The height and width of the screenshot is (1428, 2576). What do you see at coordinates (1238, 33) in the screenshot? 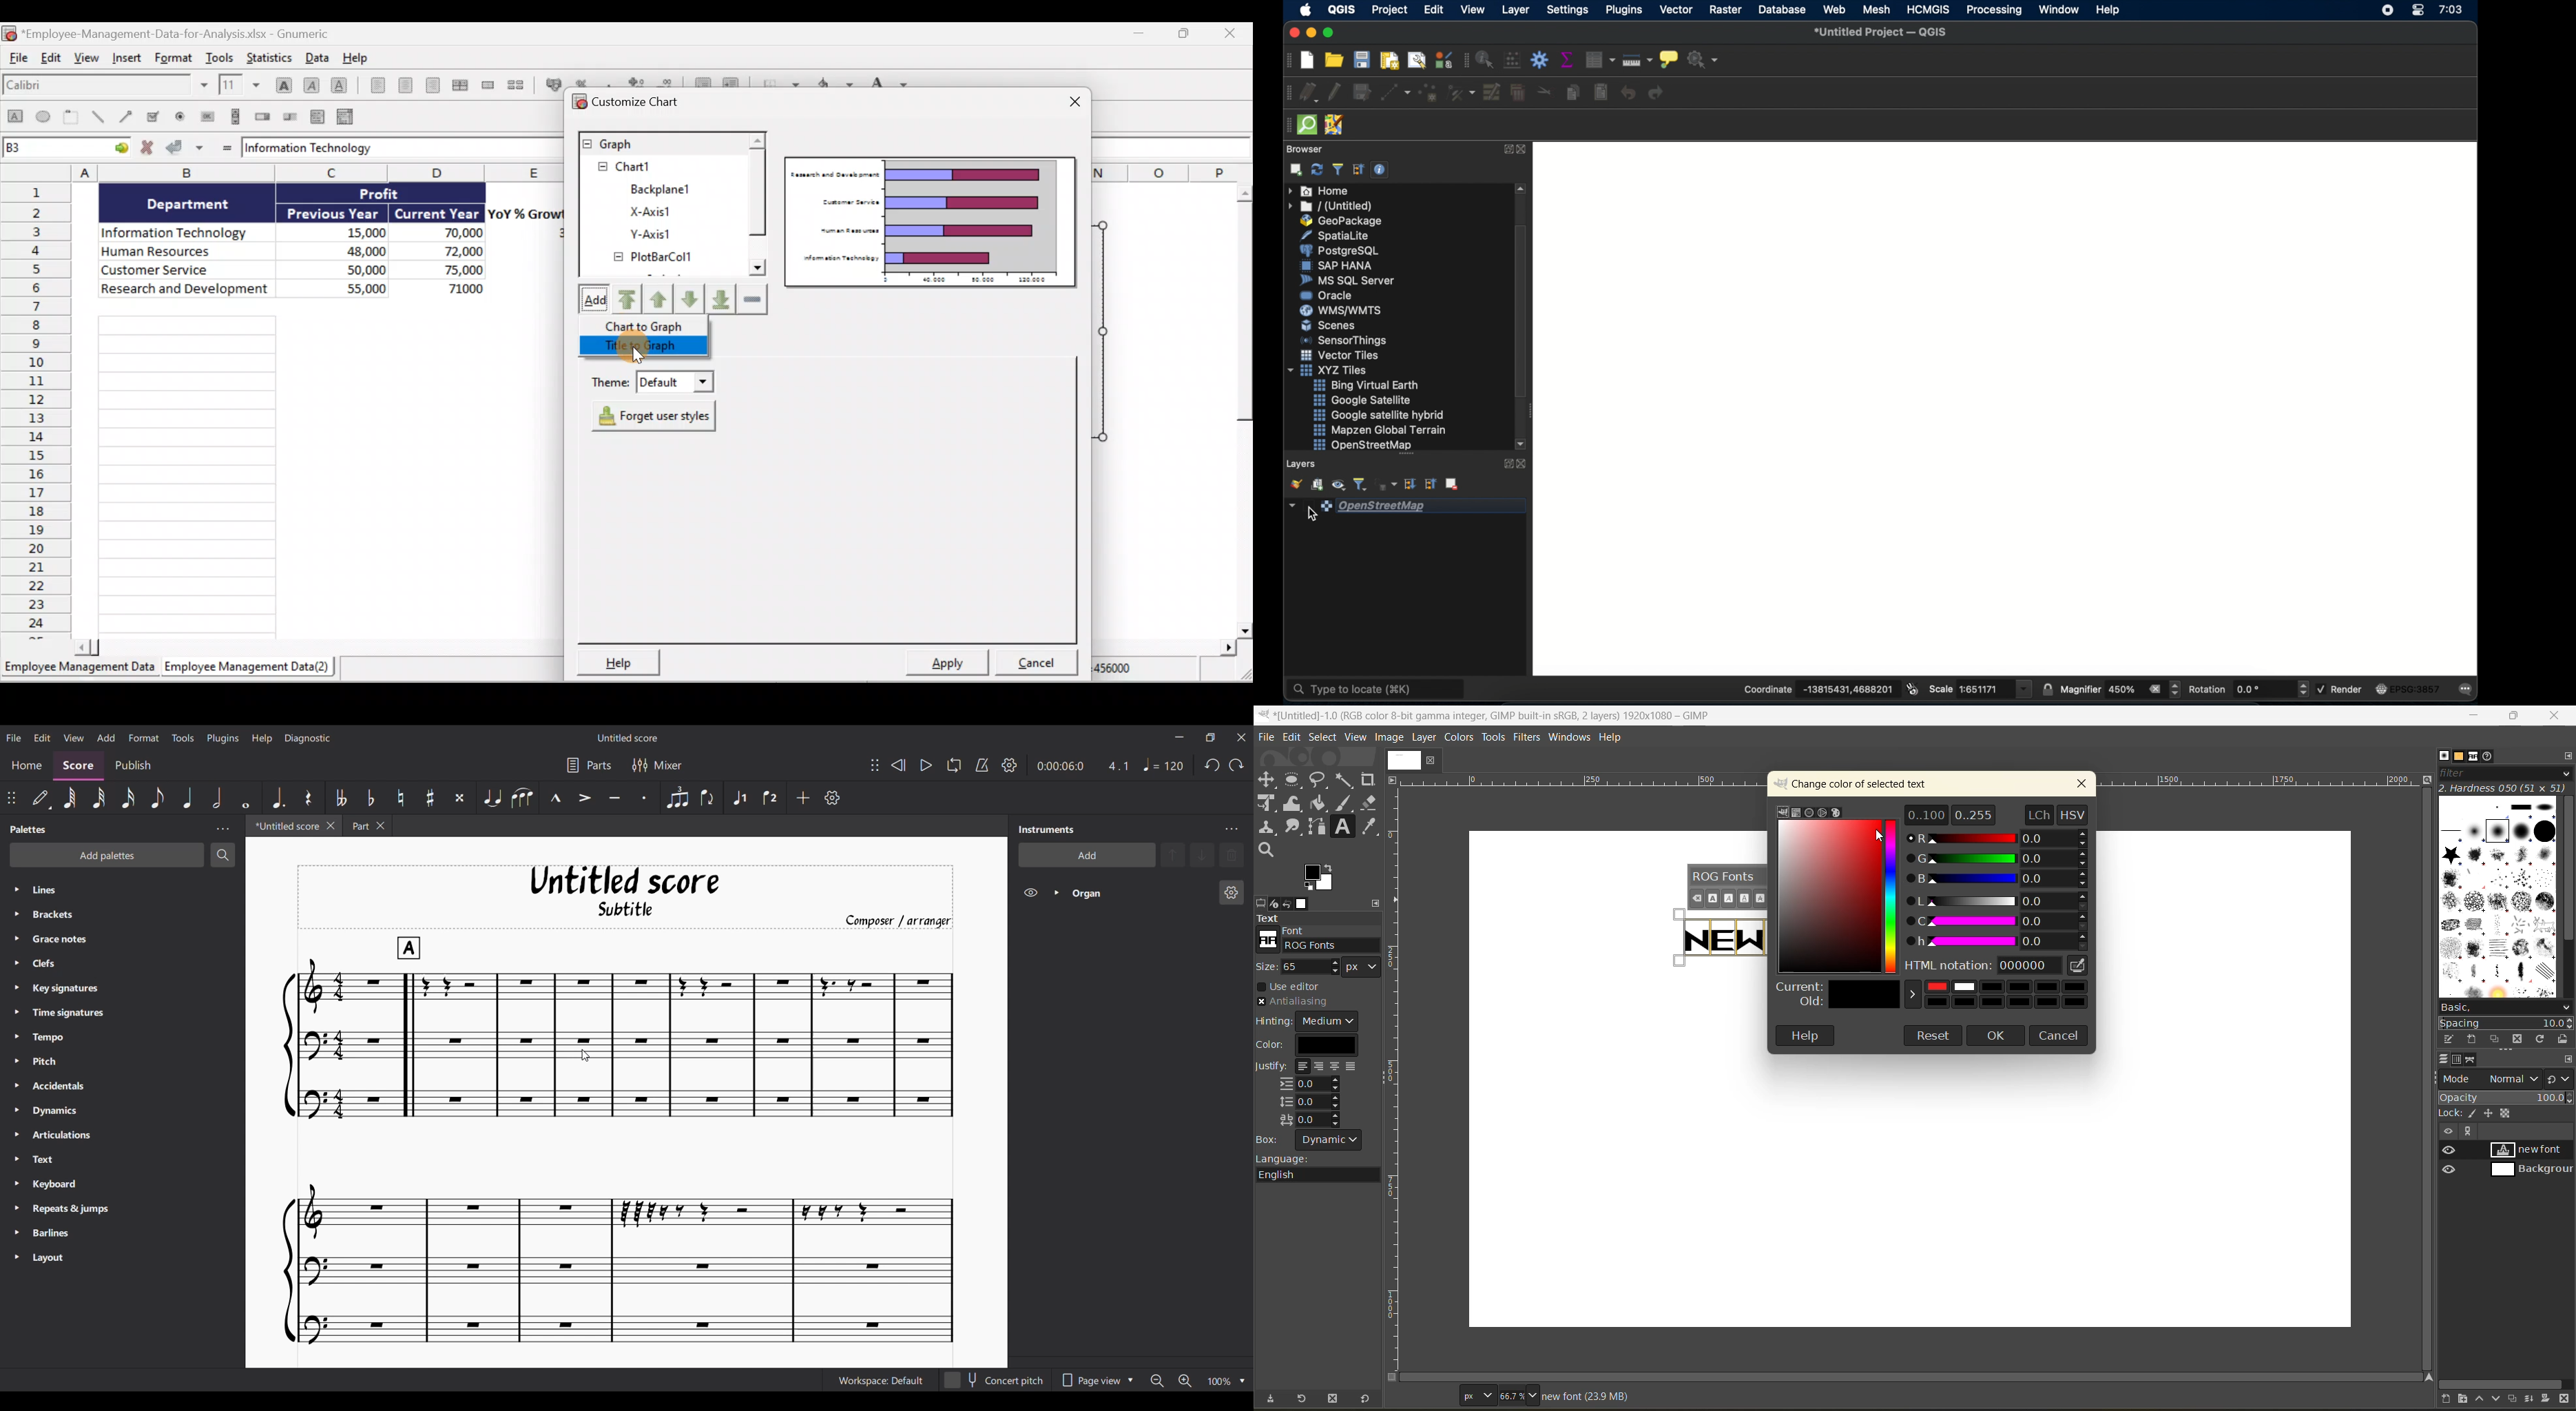
I see `Close` at bounding box center [1238, 33].